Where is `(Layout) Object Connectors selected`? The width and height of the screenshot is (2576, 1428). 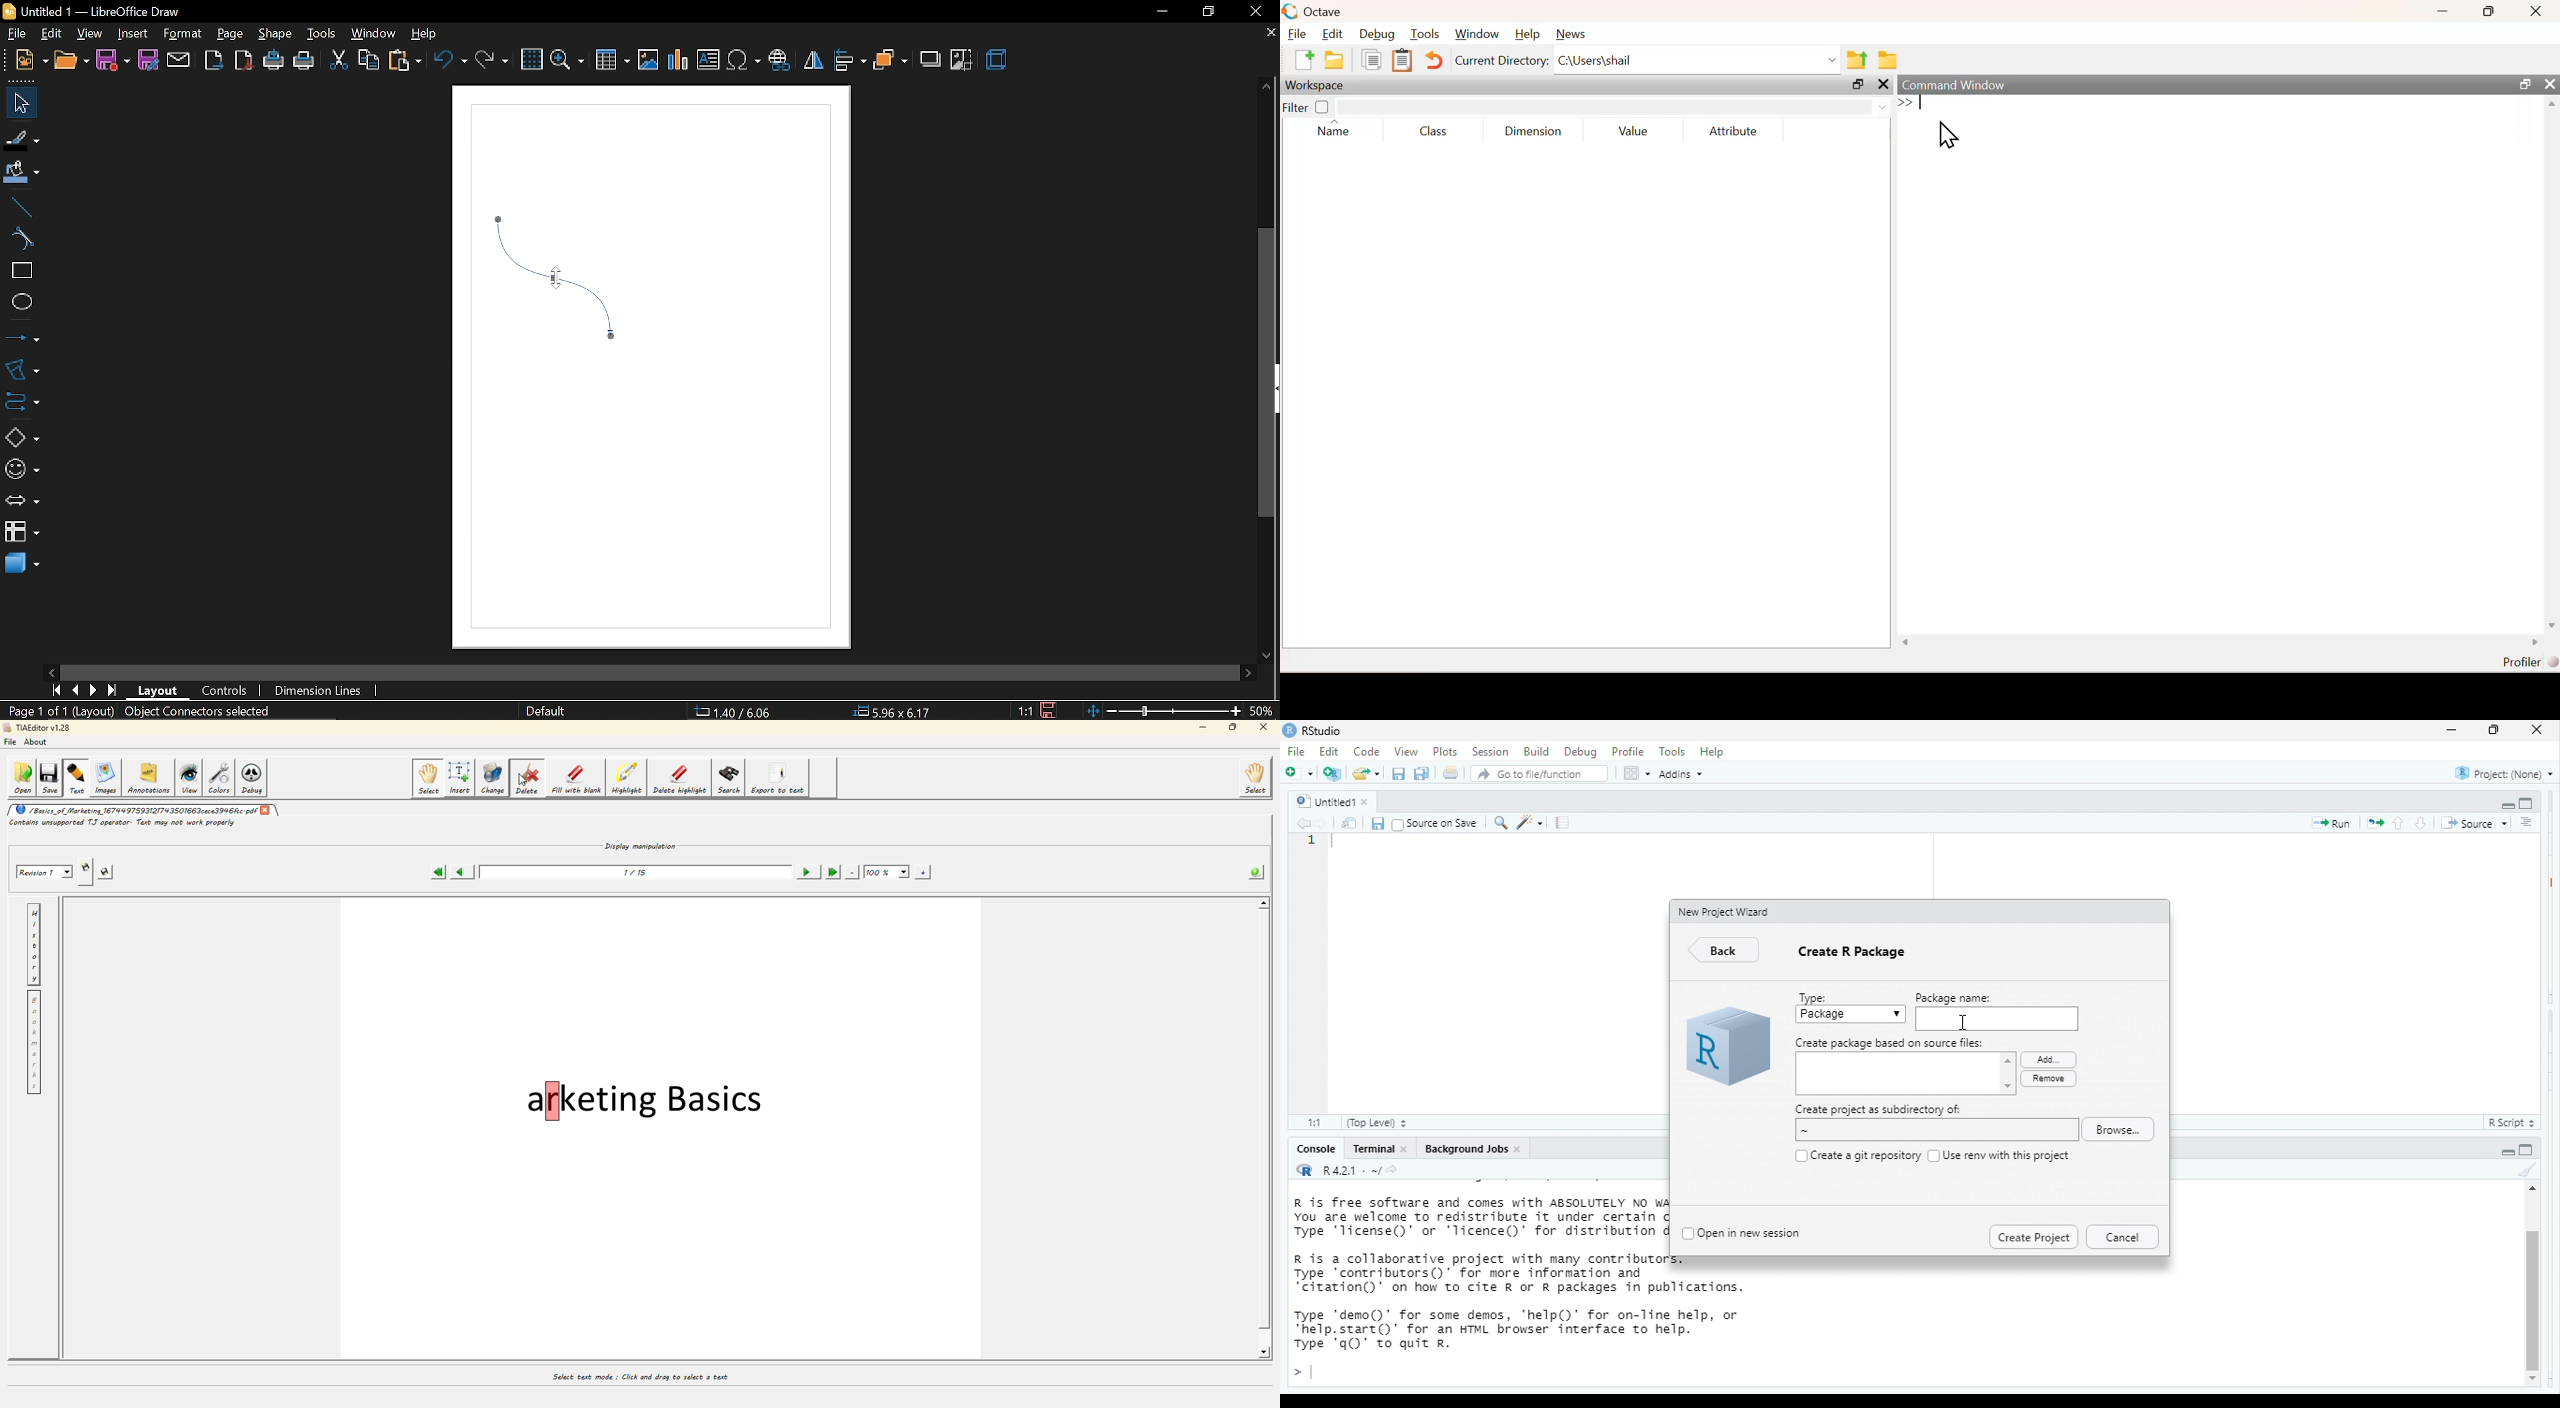 (Layout) Object Connectors selected is located at coordinates (173, 712).